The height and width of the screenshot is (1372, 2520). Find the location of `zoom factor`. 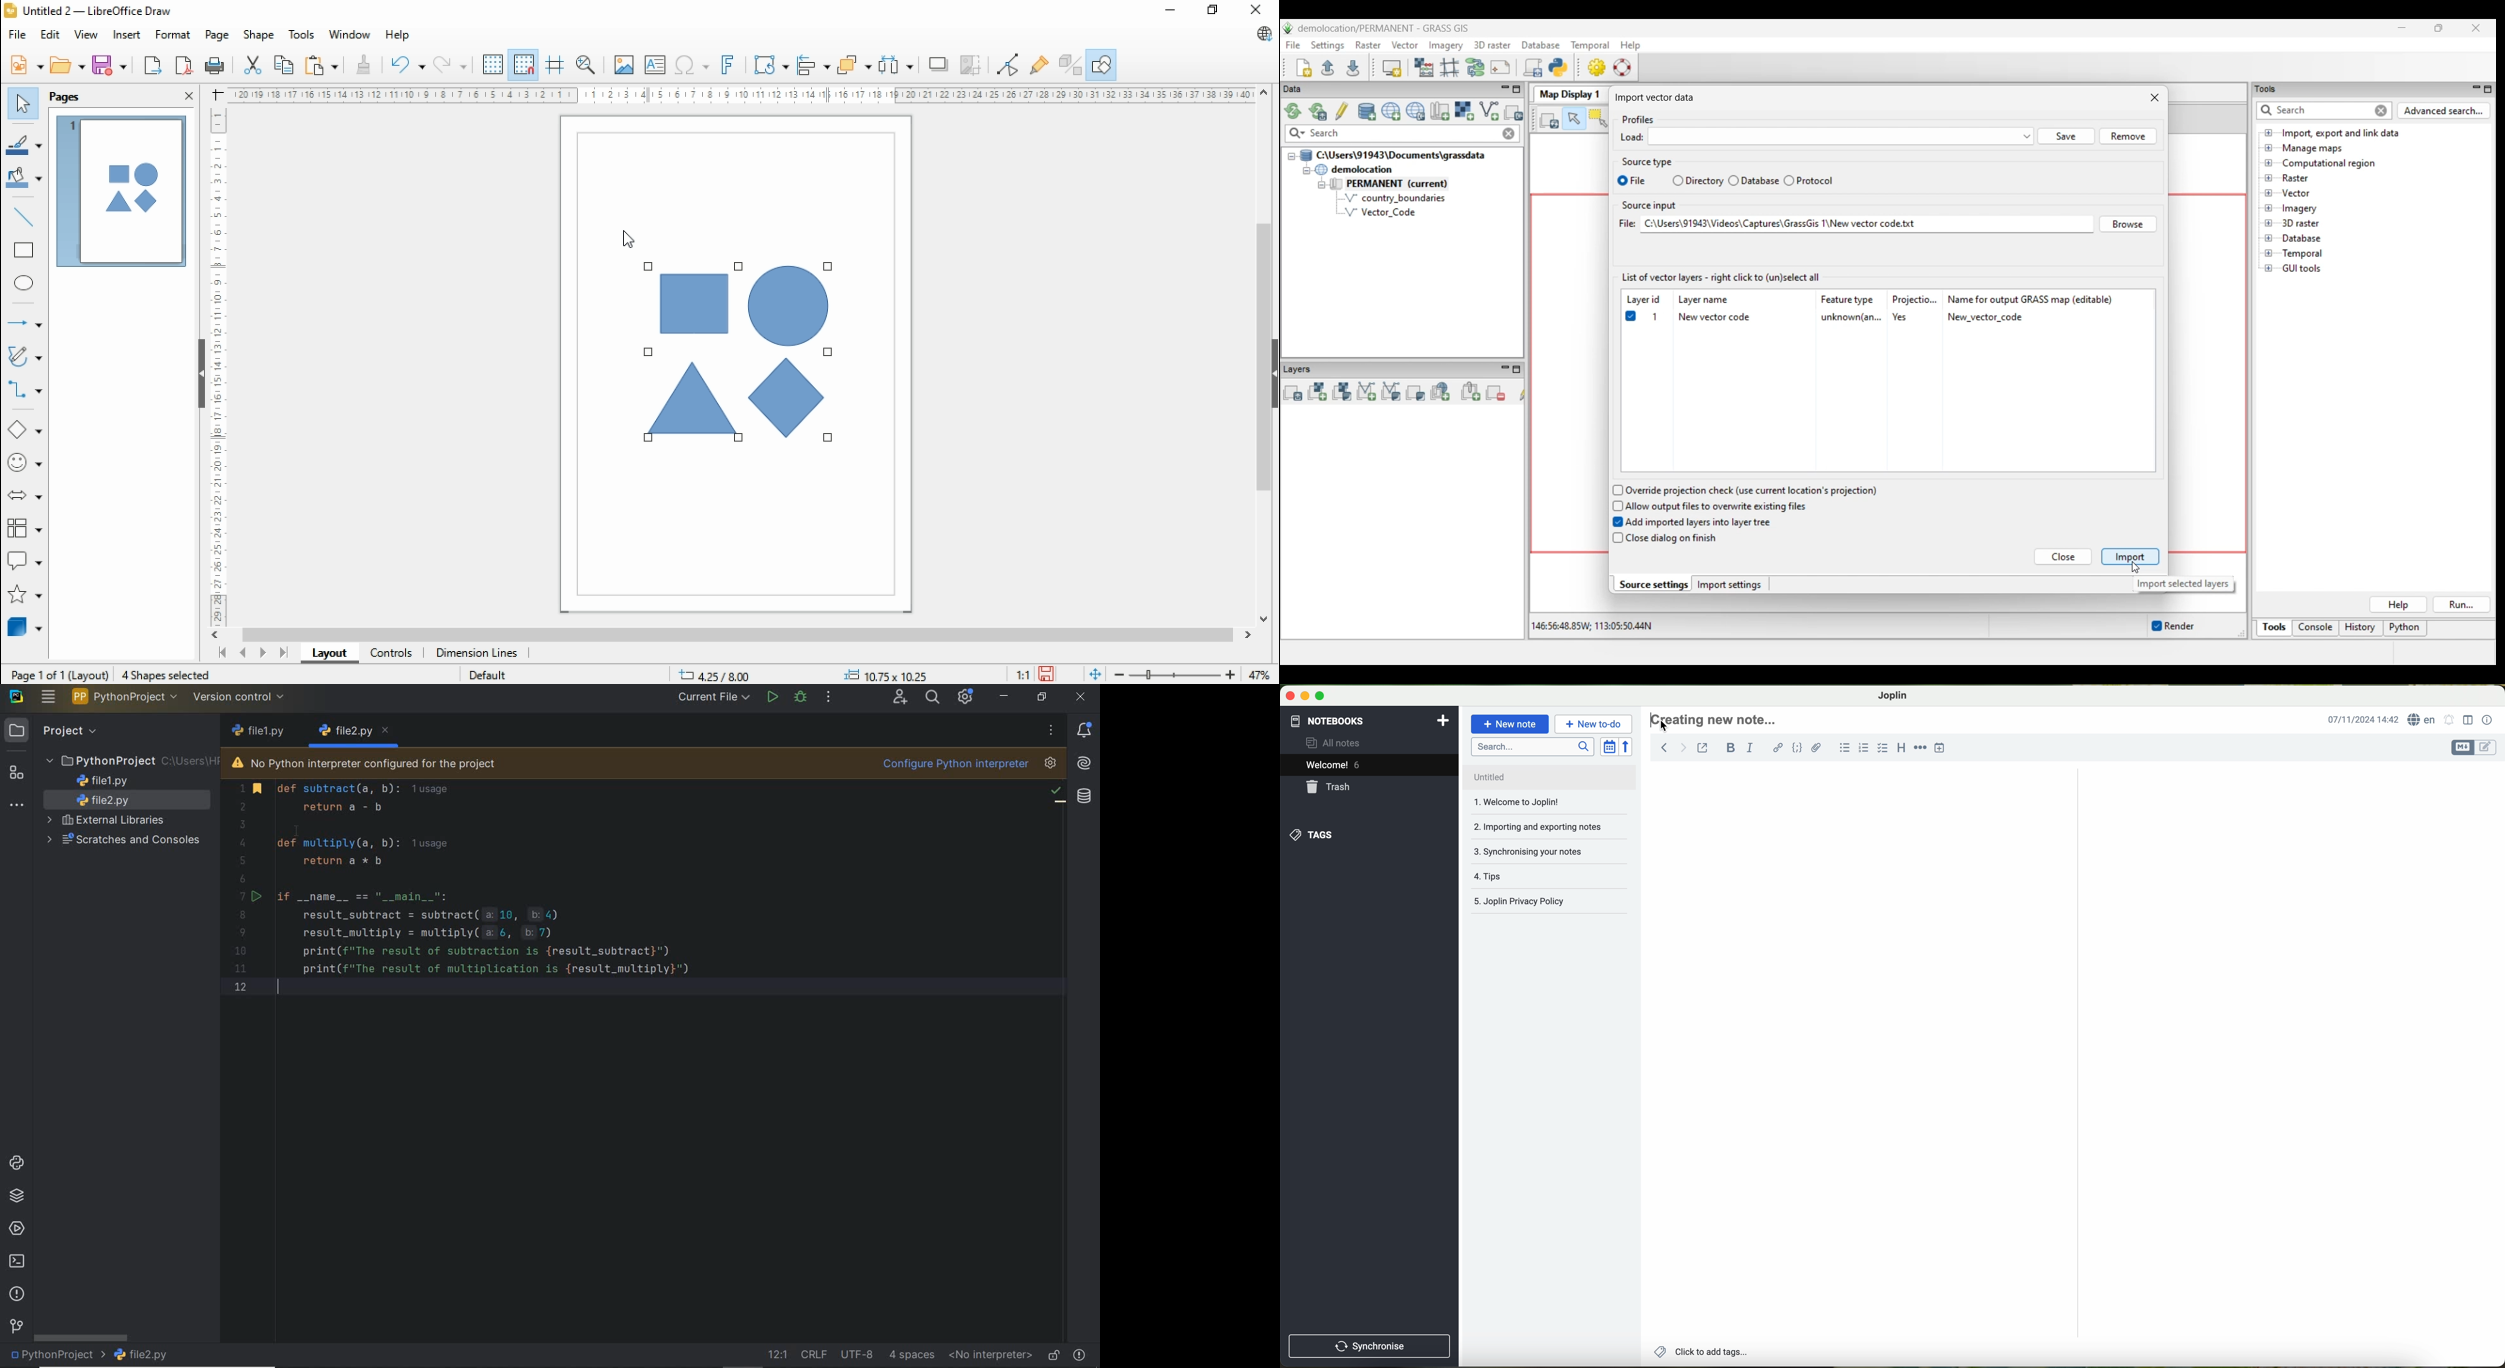

zoom factor is located at coordinates (1260, 673).